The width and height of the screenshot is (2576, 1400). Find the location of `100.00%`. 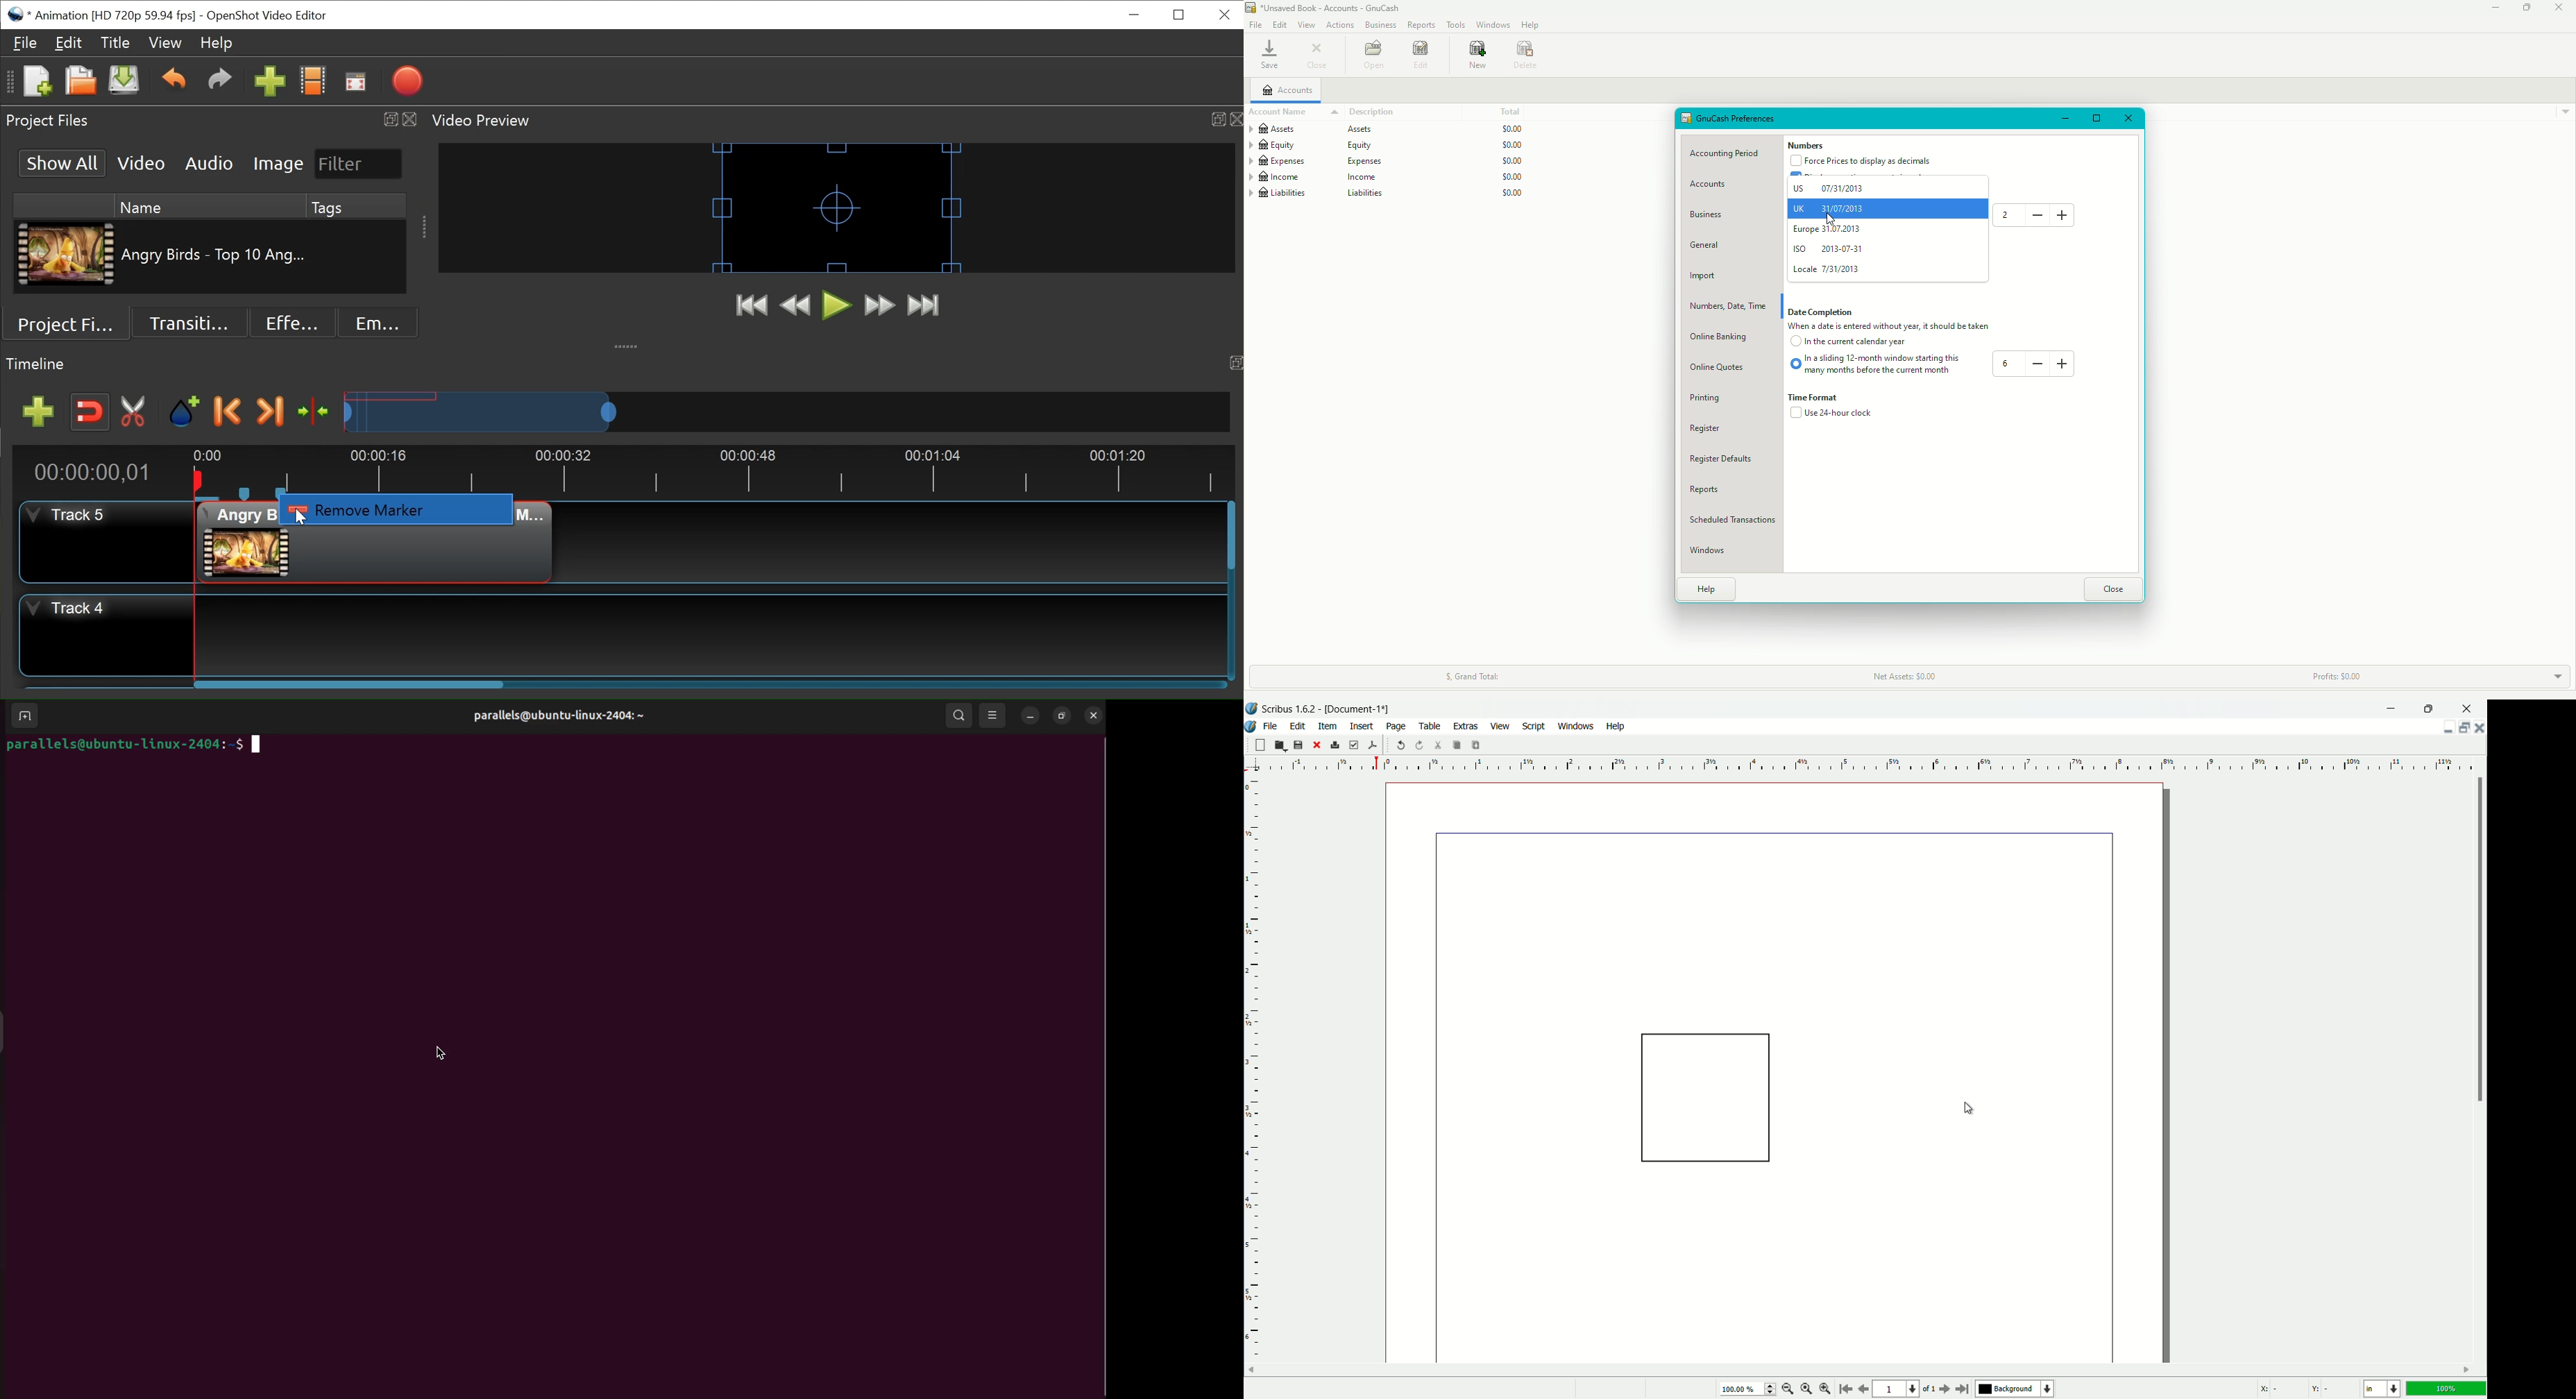

100.00% is located at coordinates (1749, 1389).